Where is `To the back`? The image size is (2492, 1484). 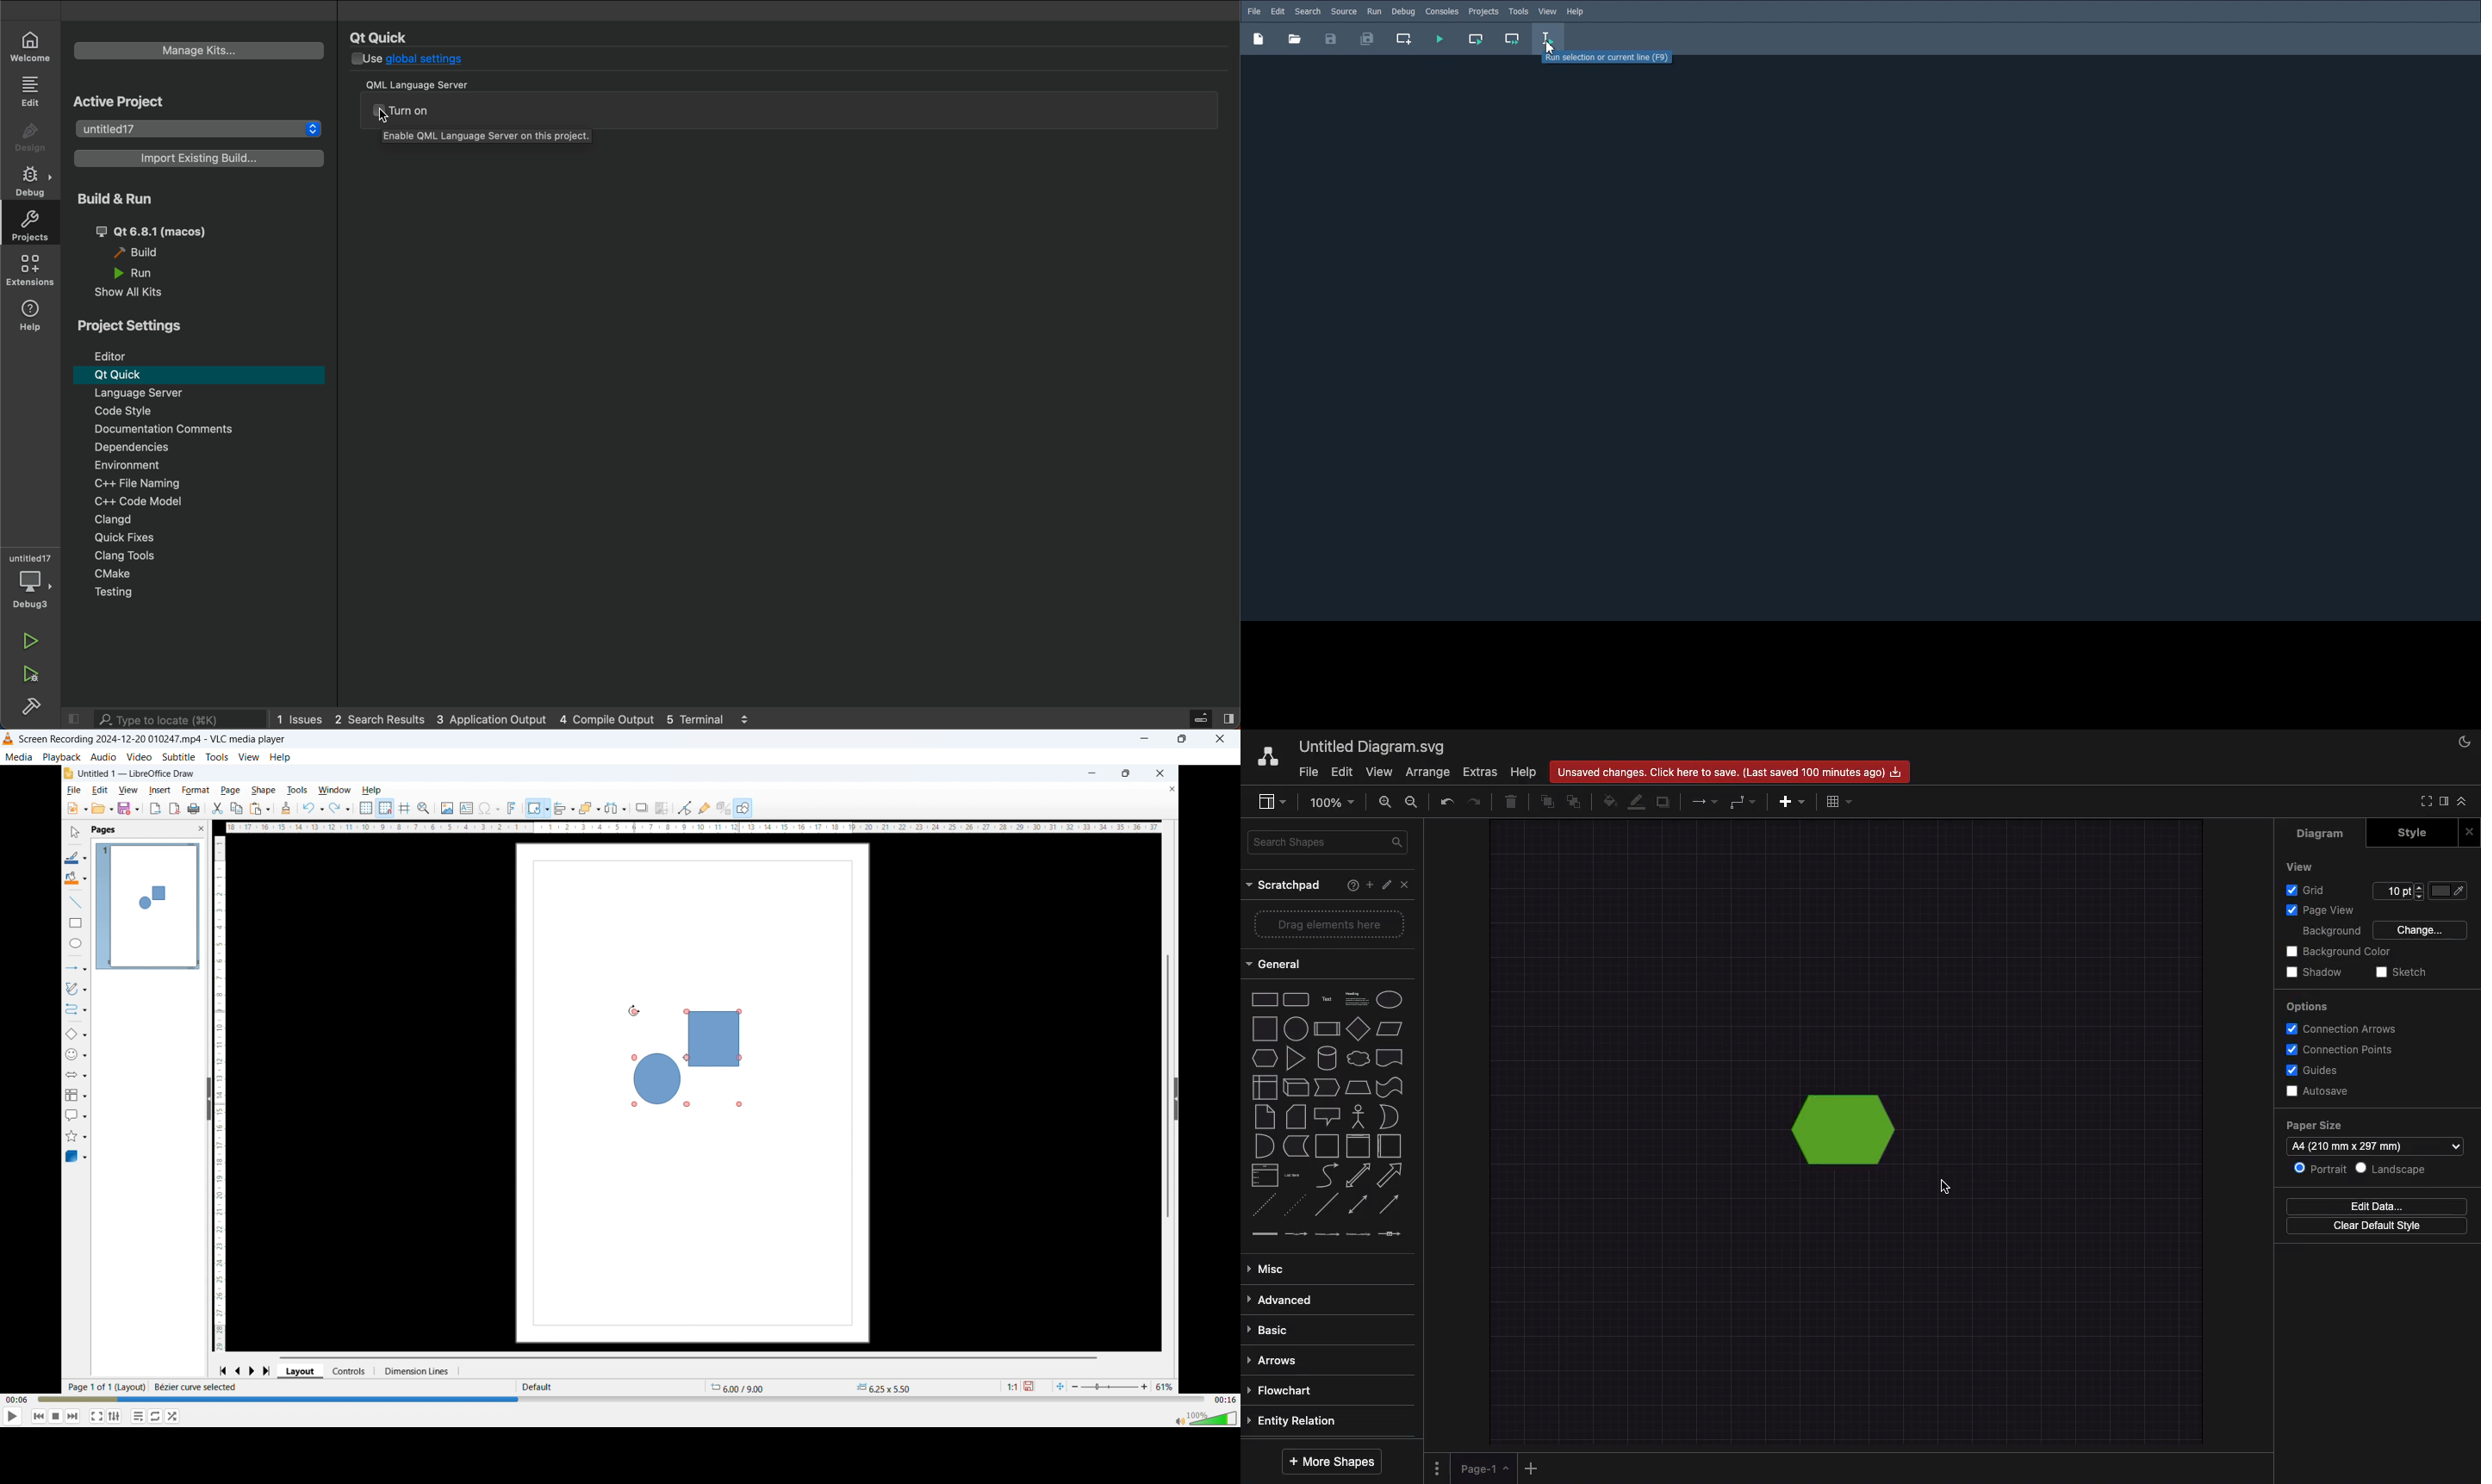 To the back is located at coordinates (1574, 801).